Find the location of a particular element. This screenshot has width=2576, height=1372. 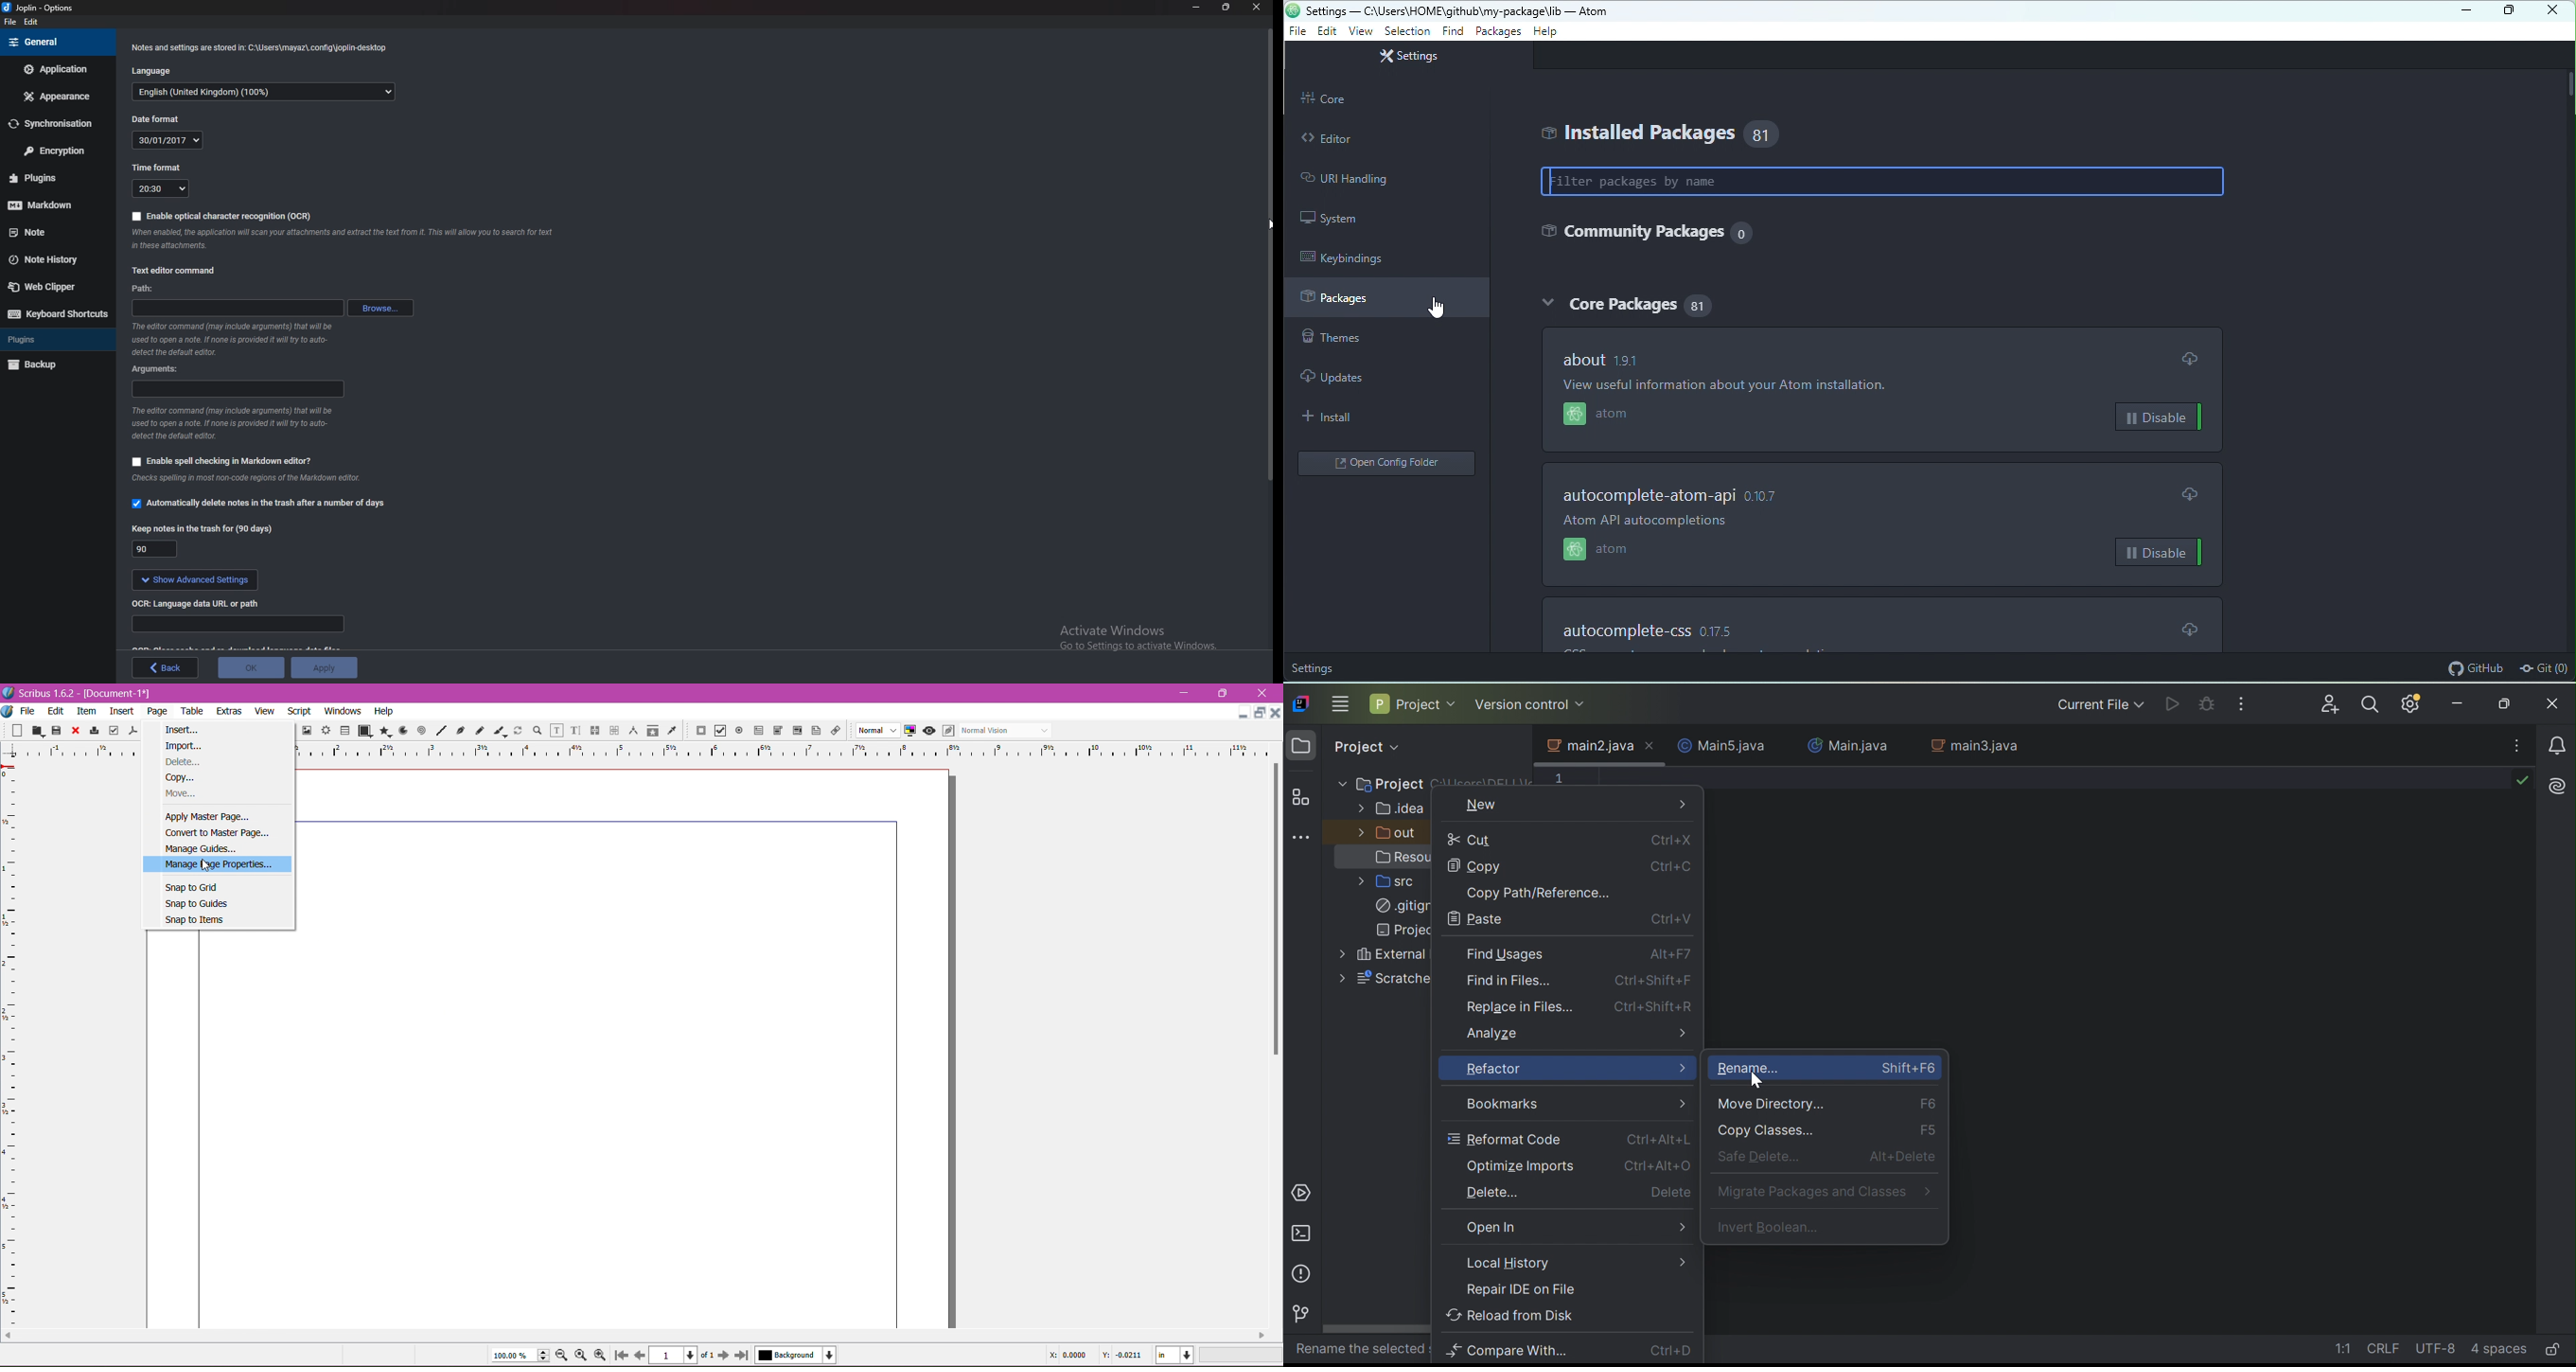

github is located at coordinates (2476, 667).